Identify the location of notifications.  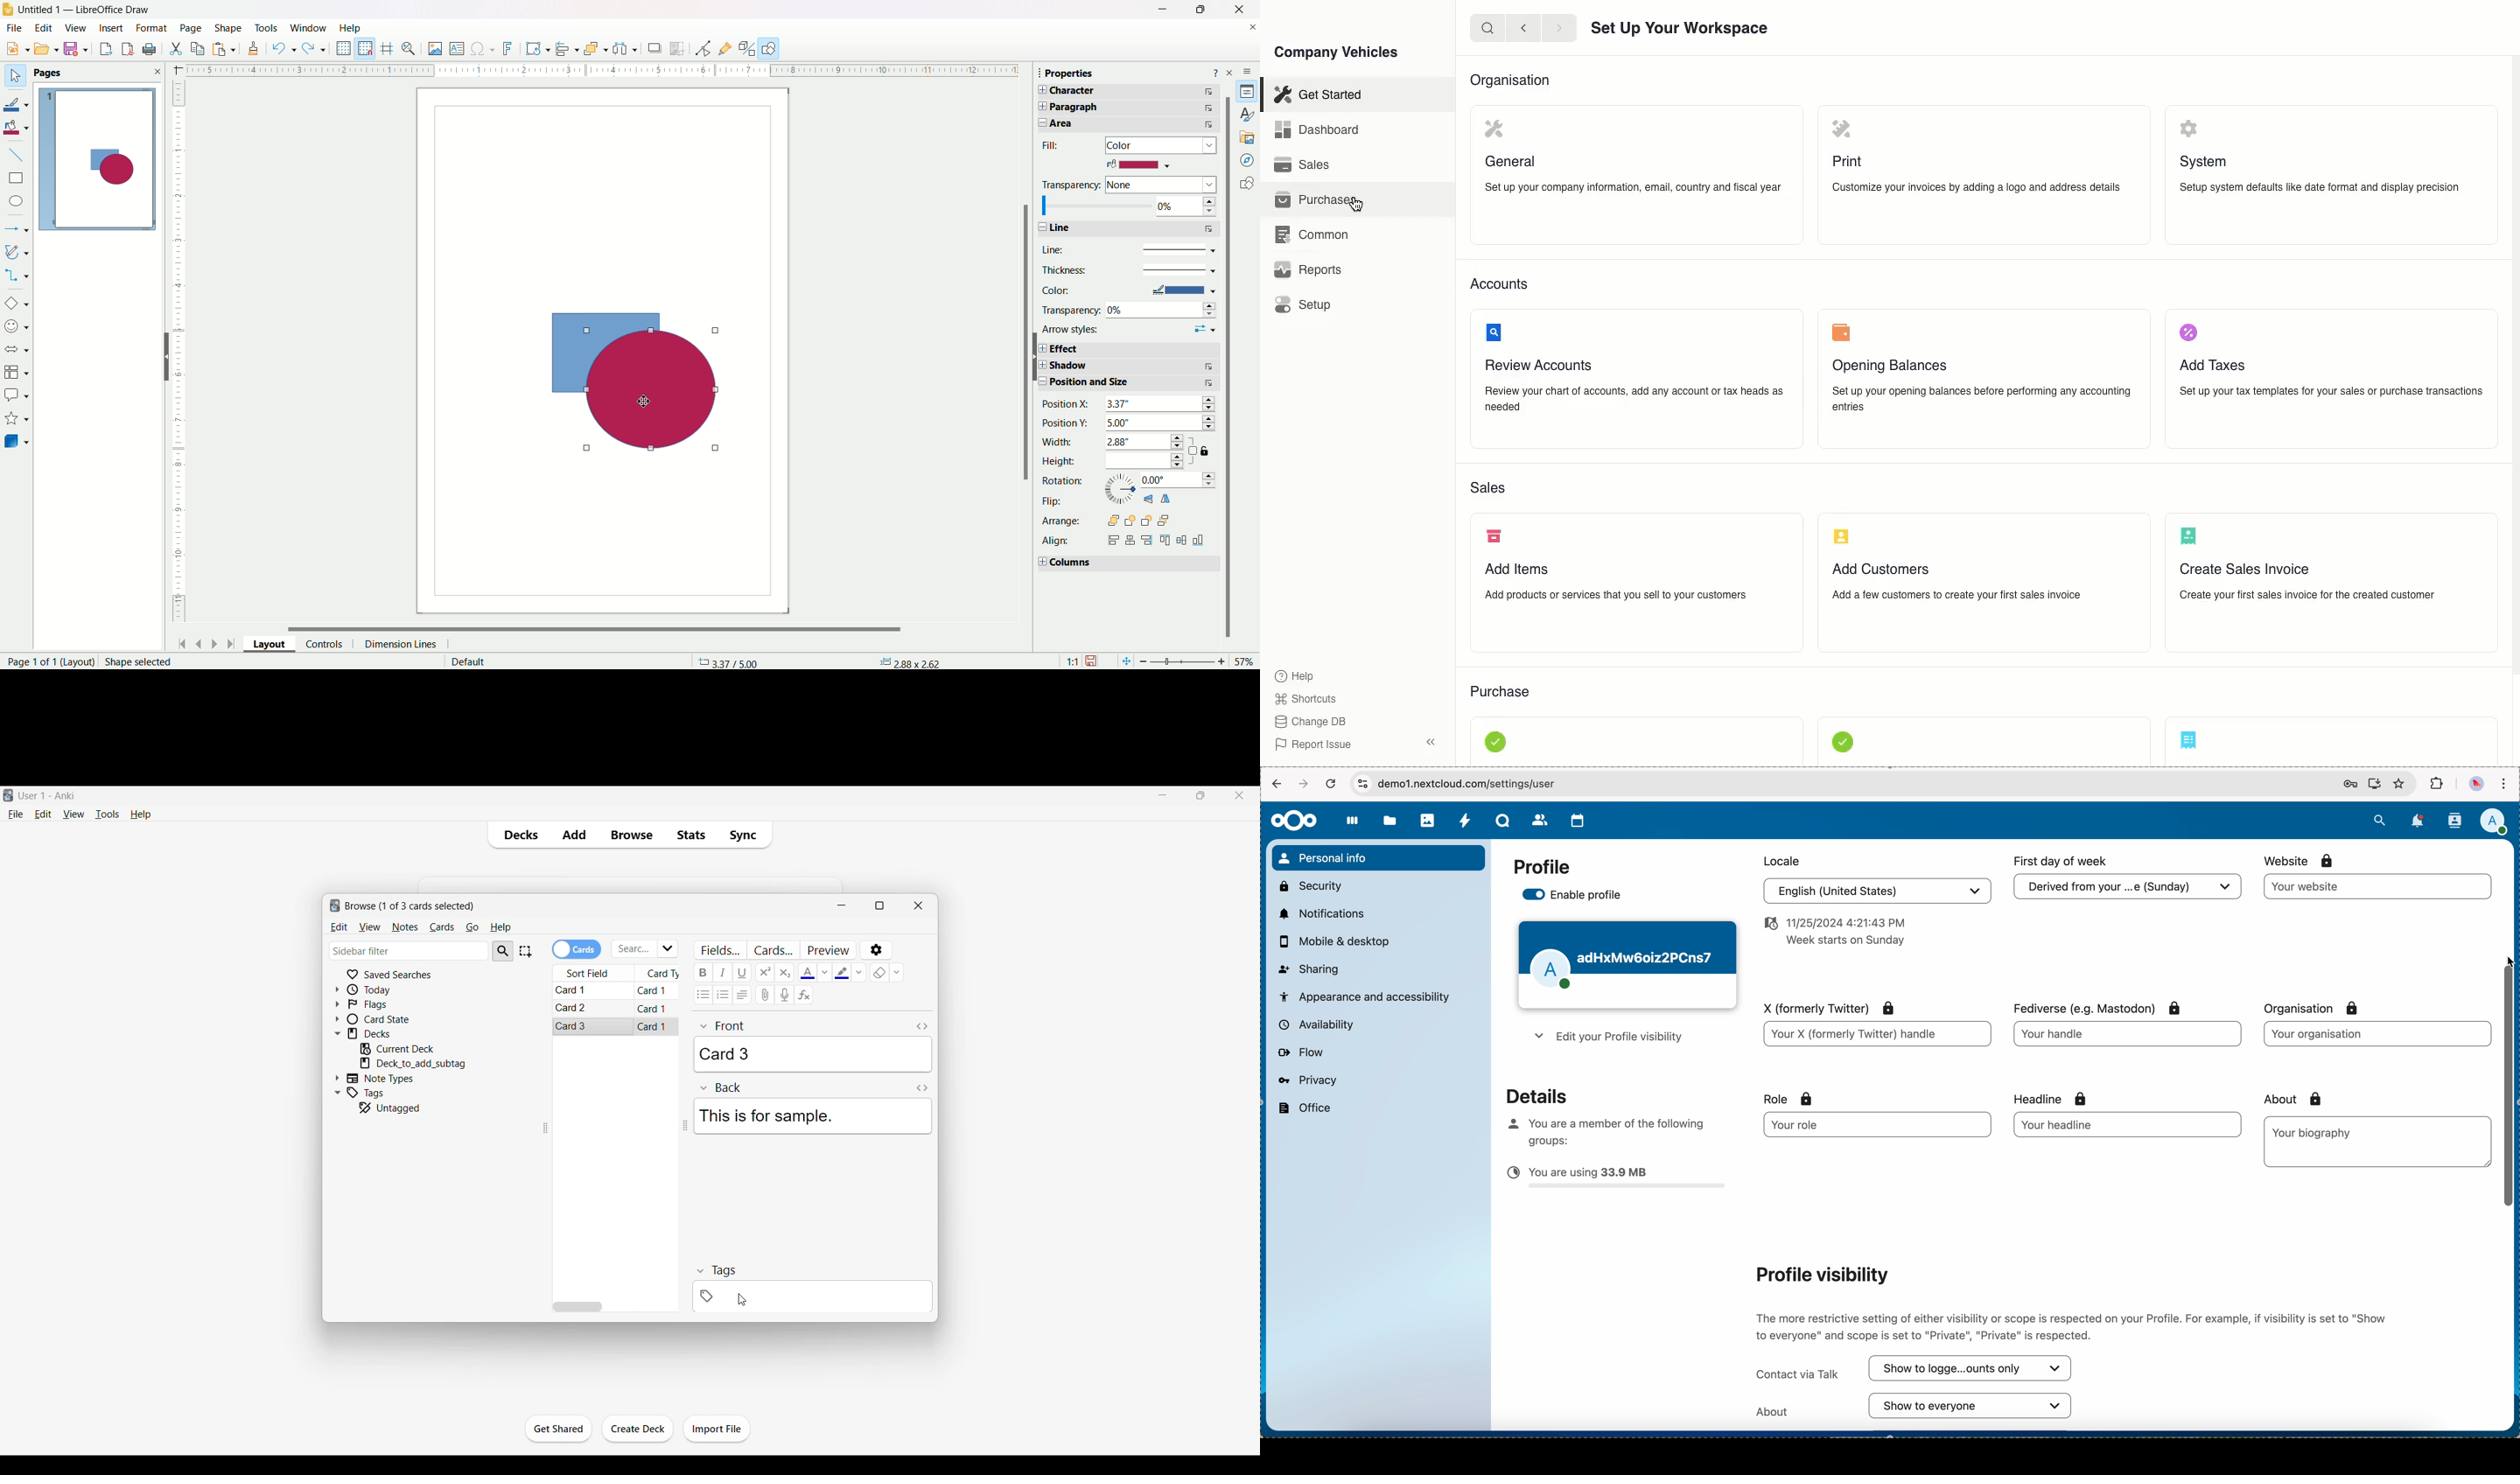
(1320, 913).